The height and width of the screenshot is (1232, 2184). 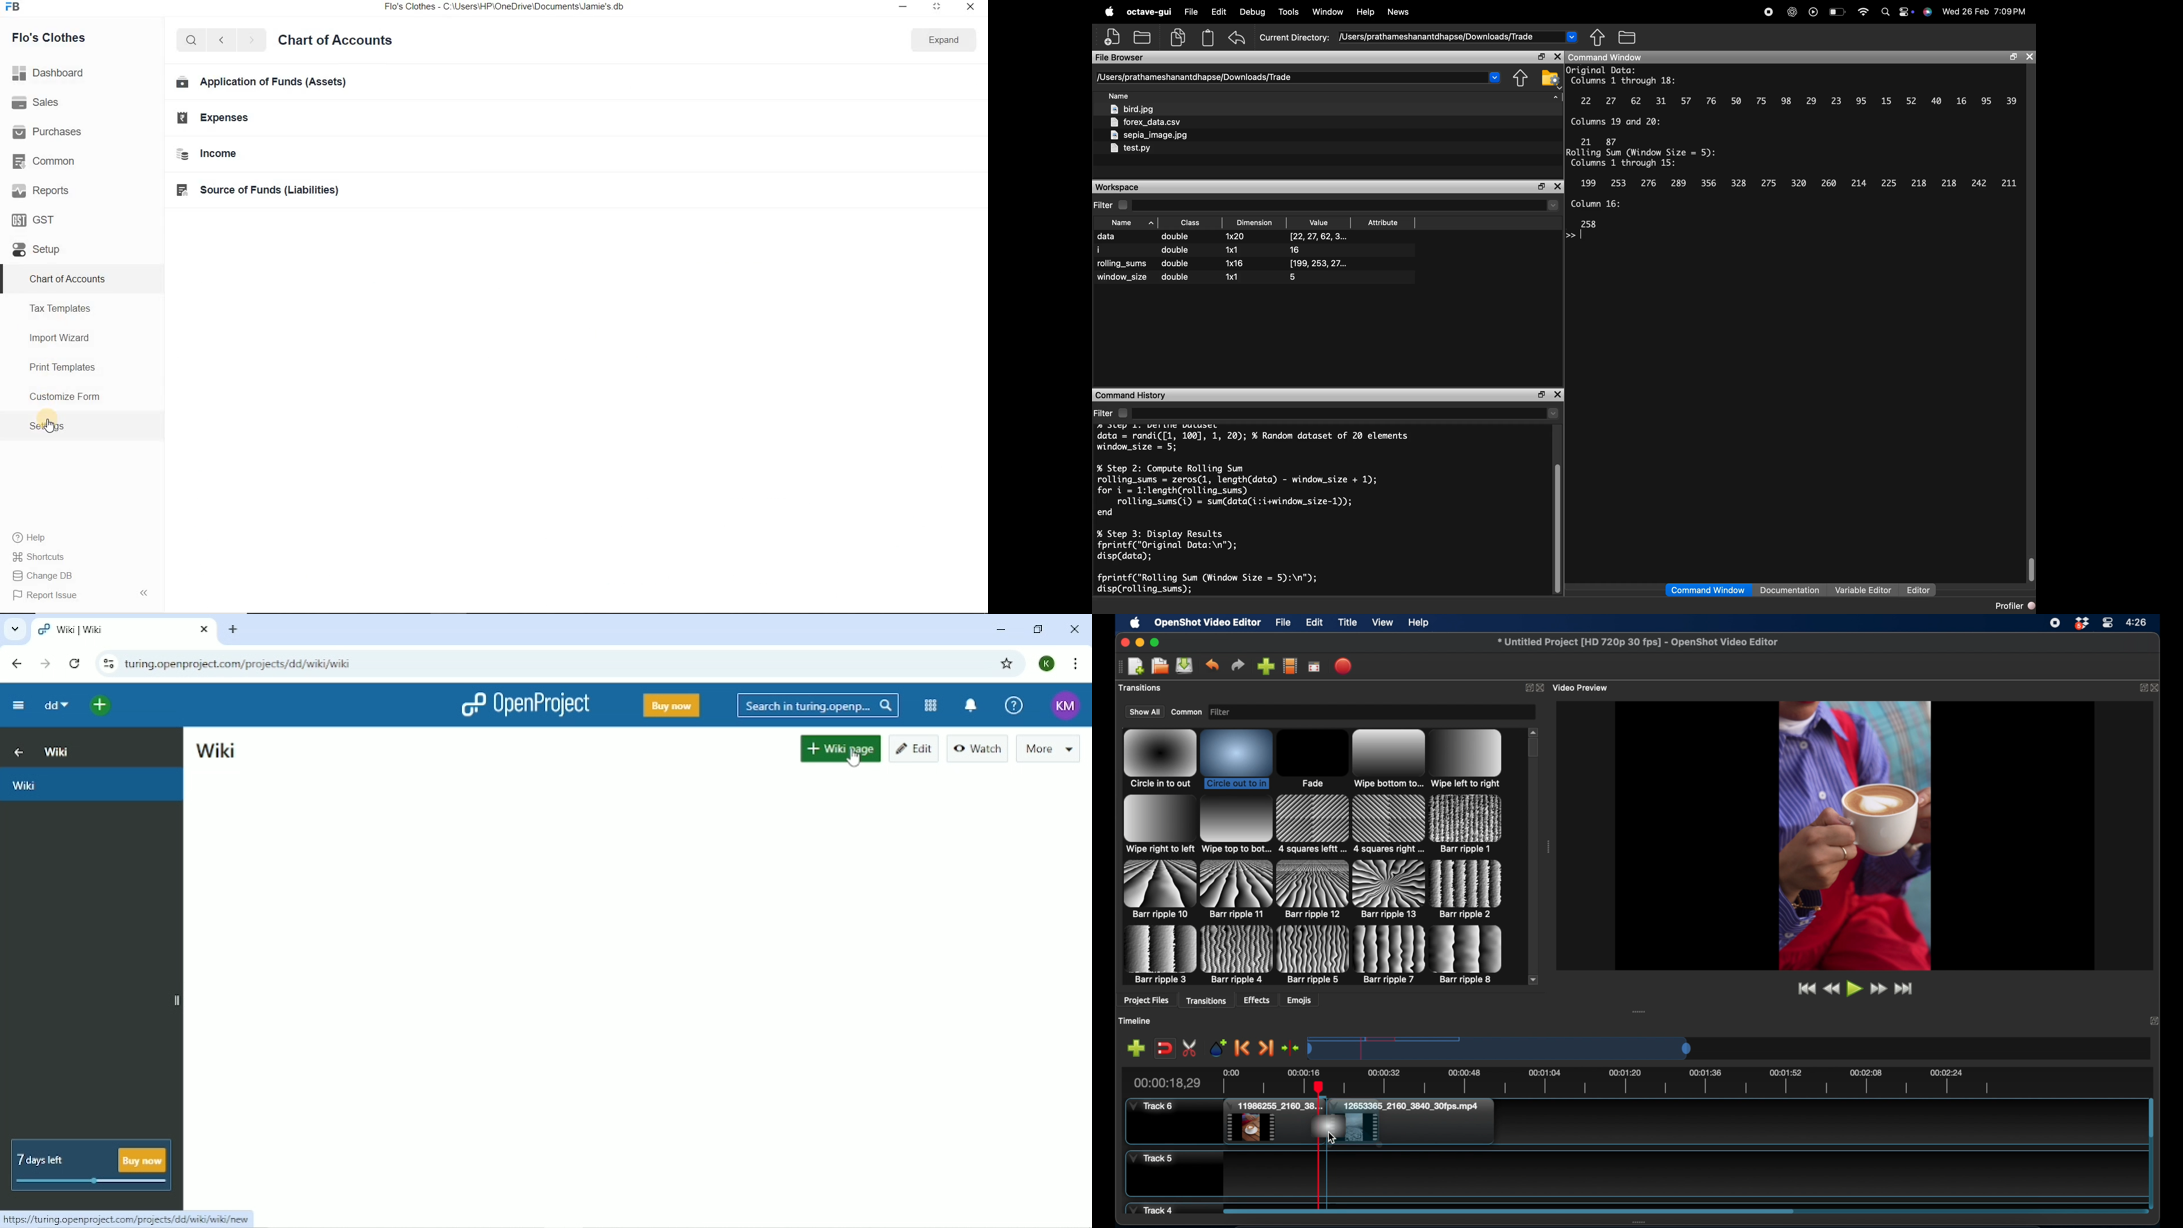 I want to click on workspace, so click(x=1131, y=187).